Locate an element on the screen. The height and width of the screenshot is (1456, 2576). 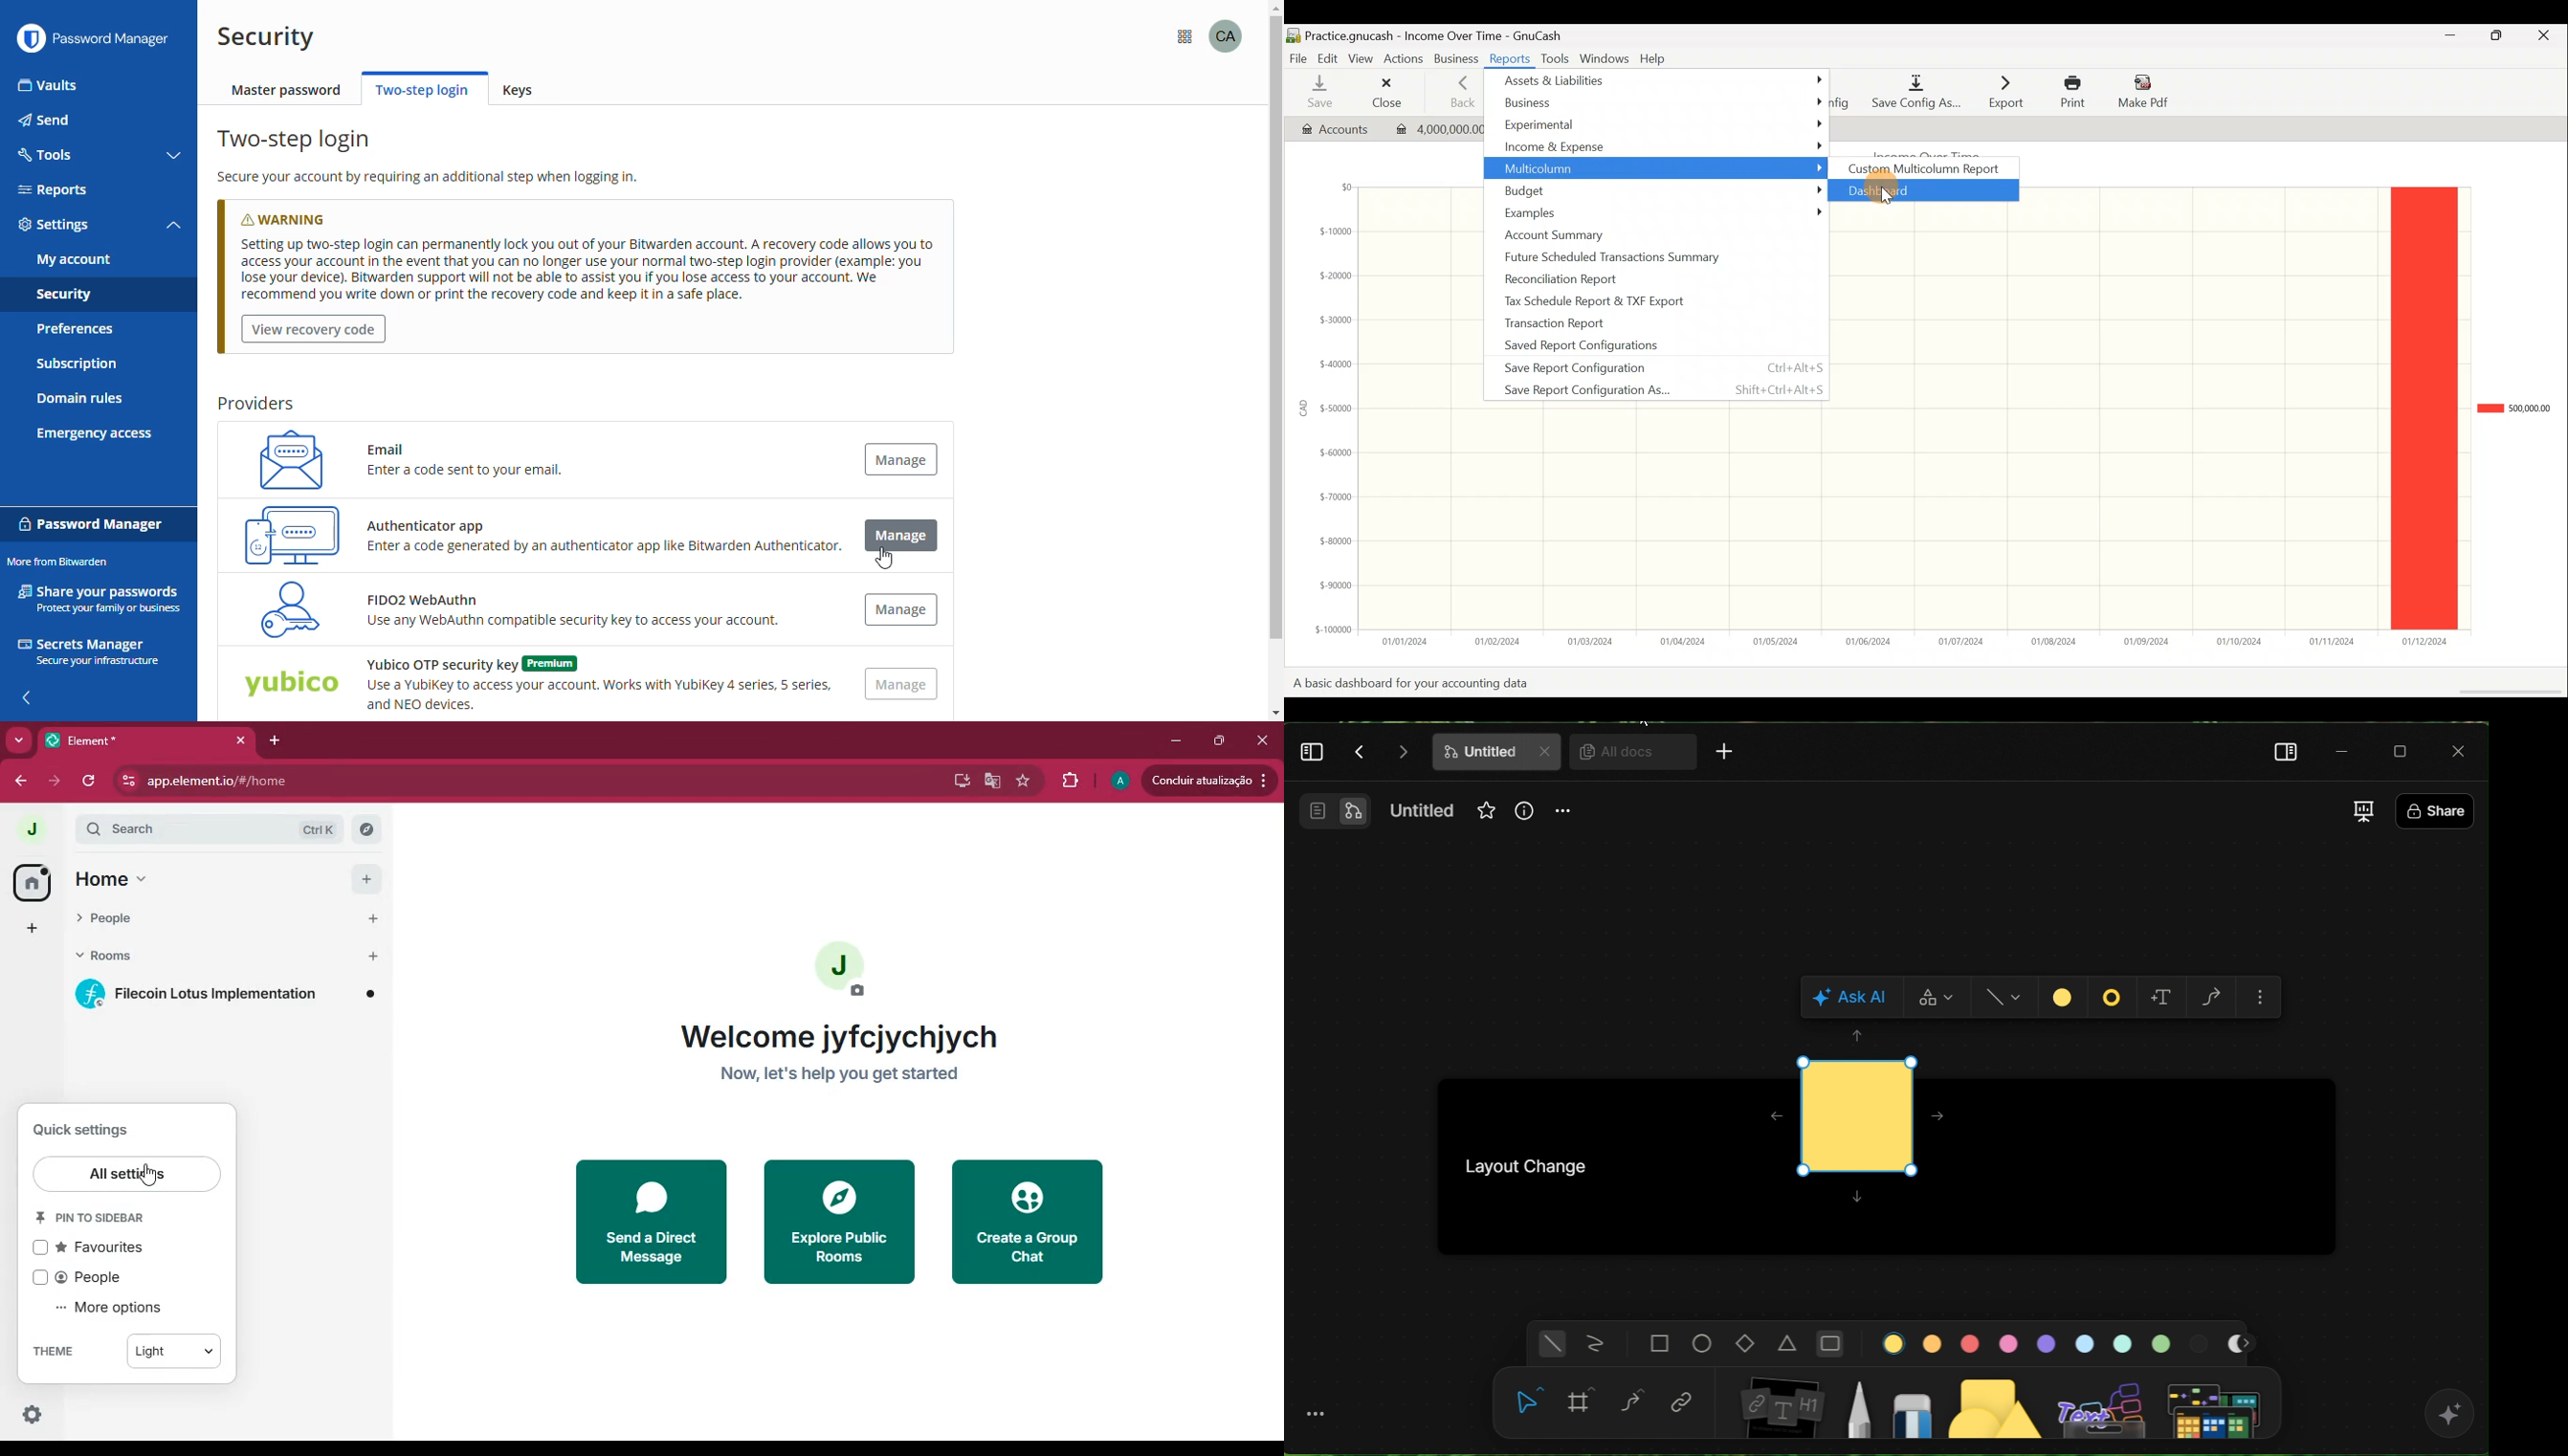
Dashboard is located at coordinates (1923, 192).